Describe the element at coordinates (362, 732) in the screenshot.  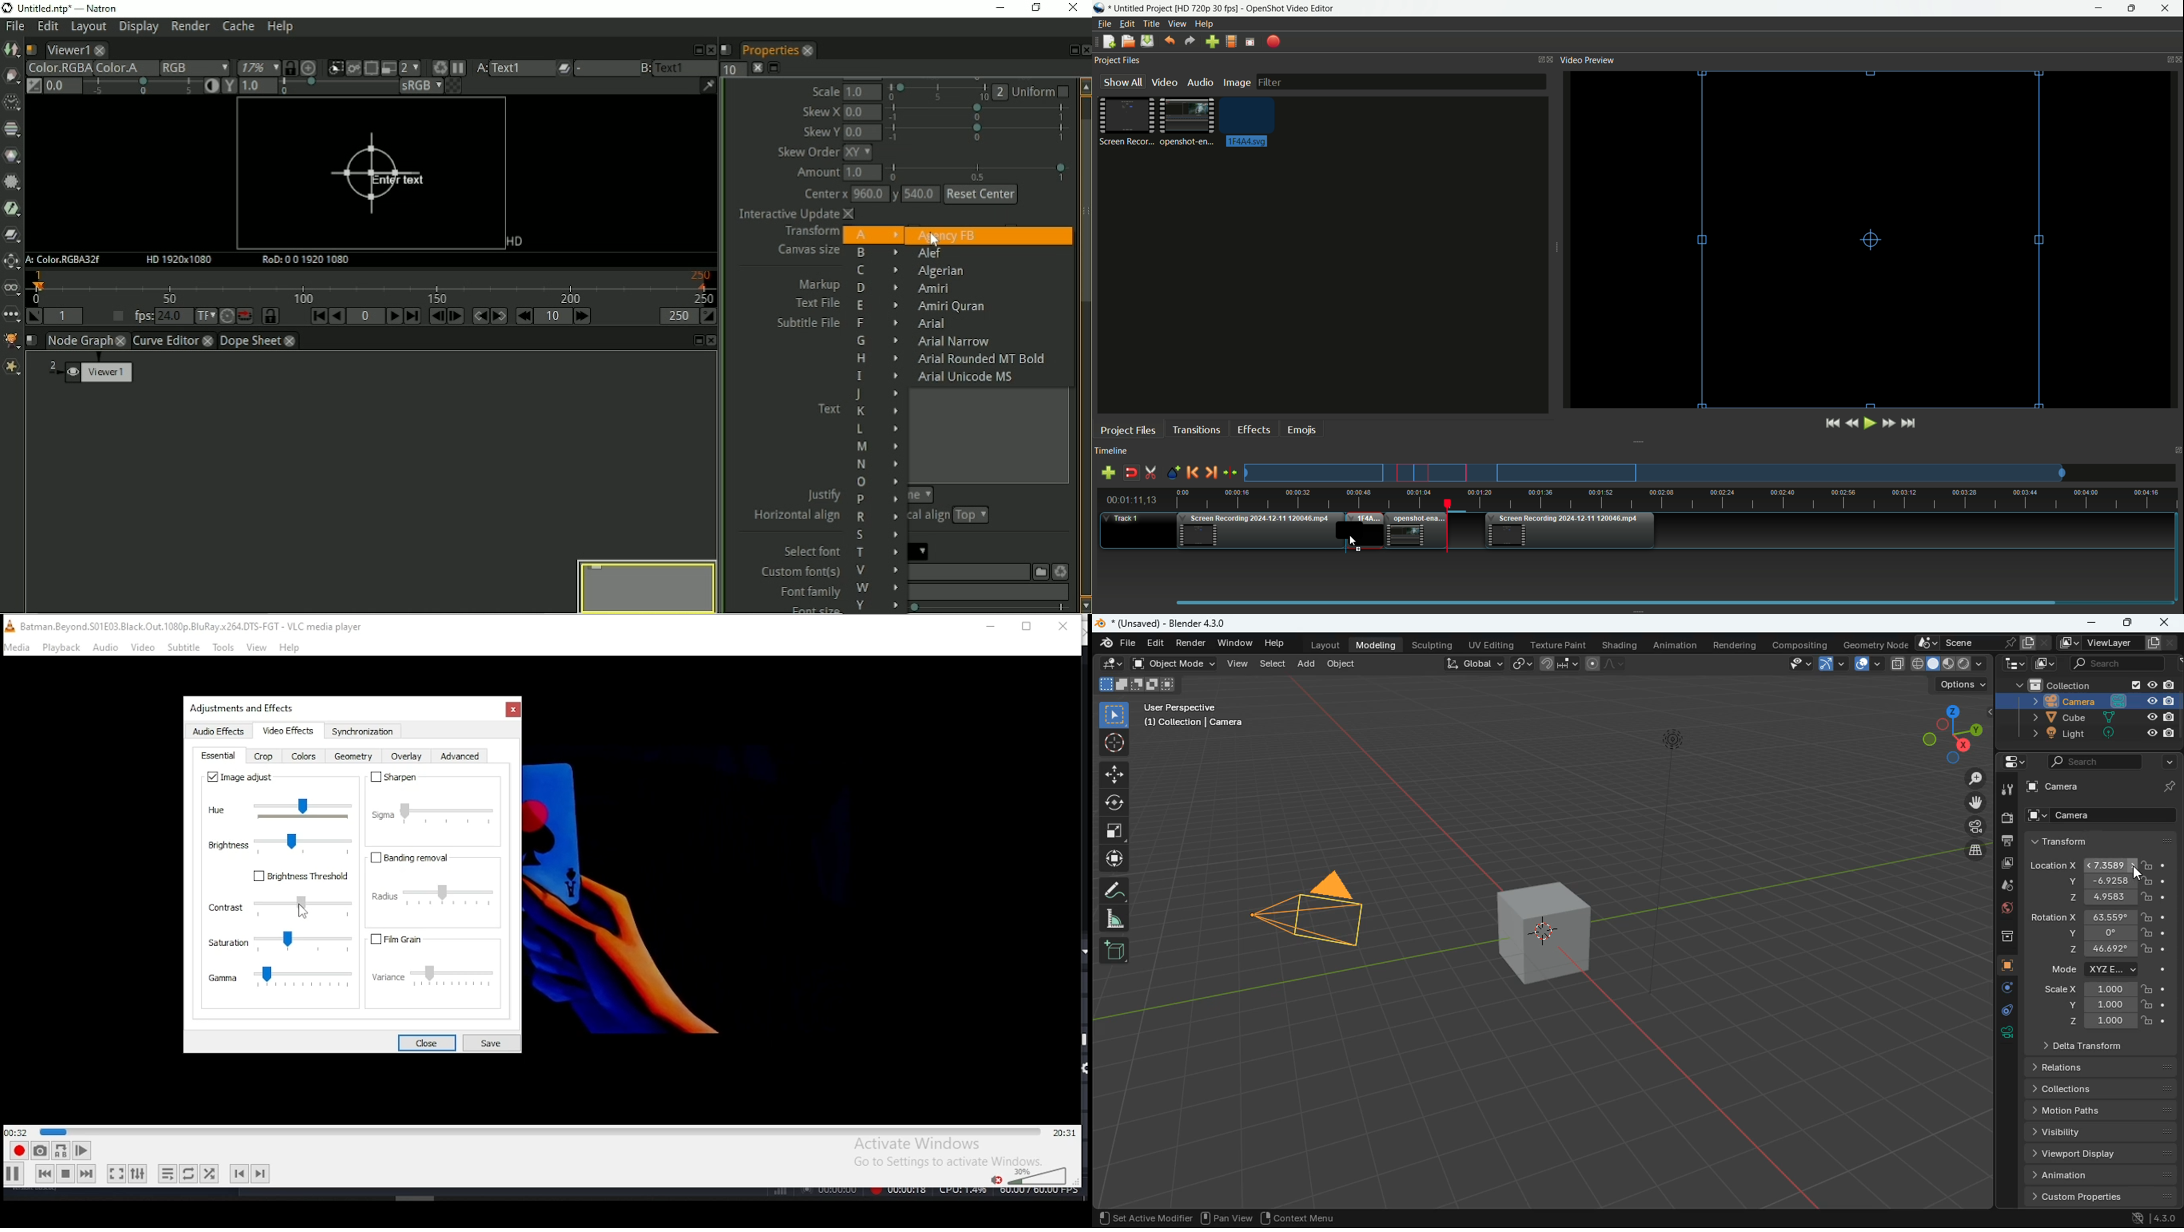
I see `synchronization` at that location.